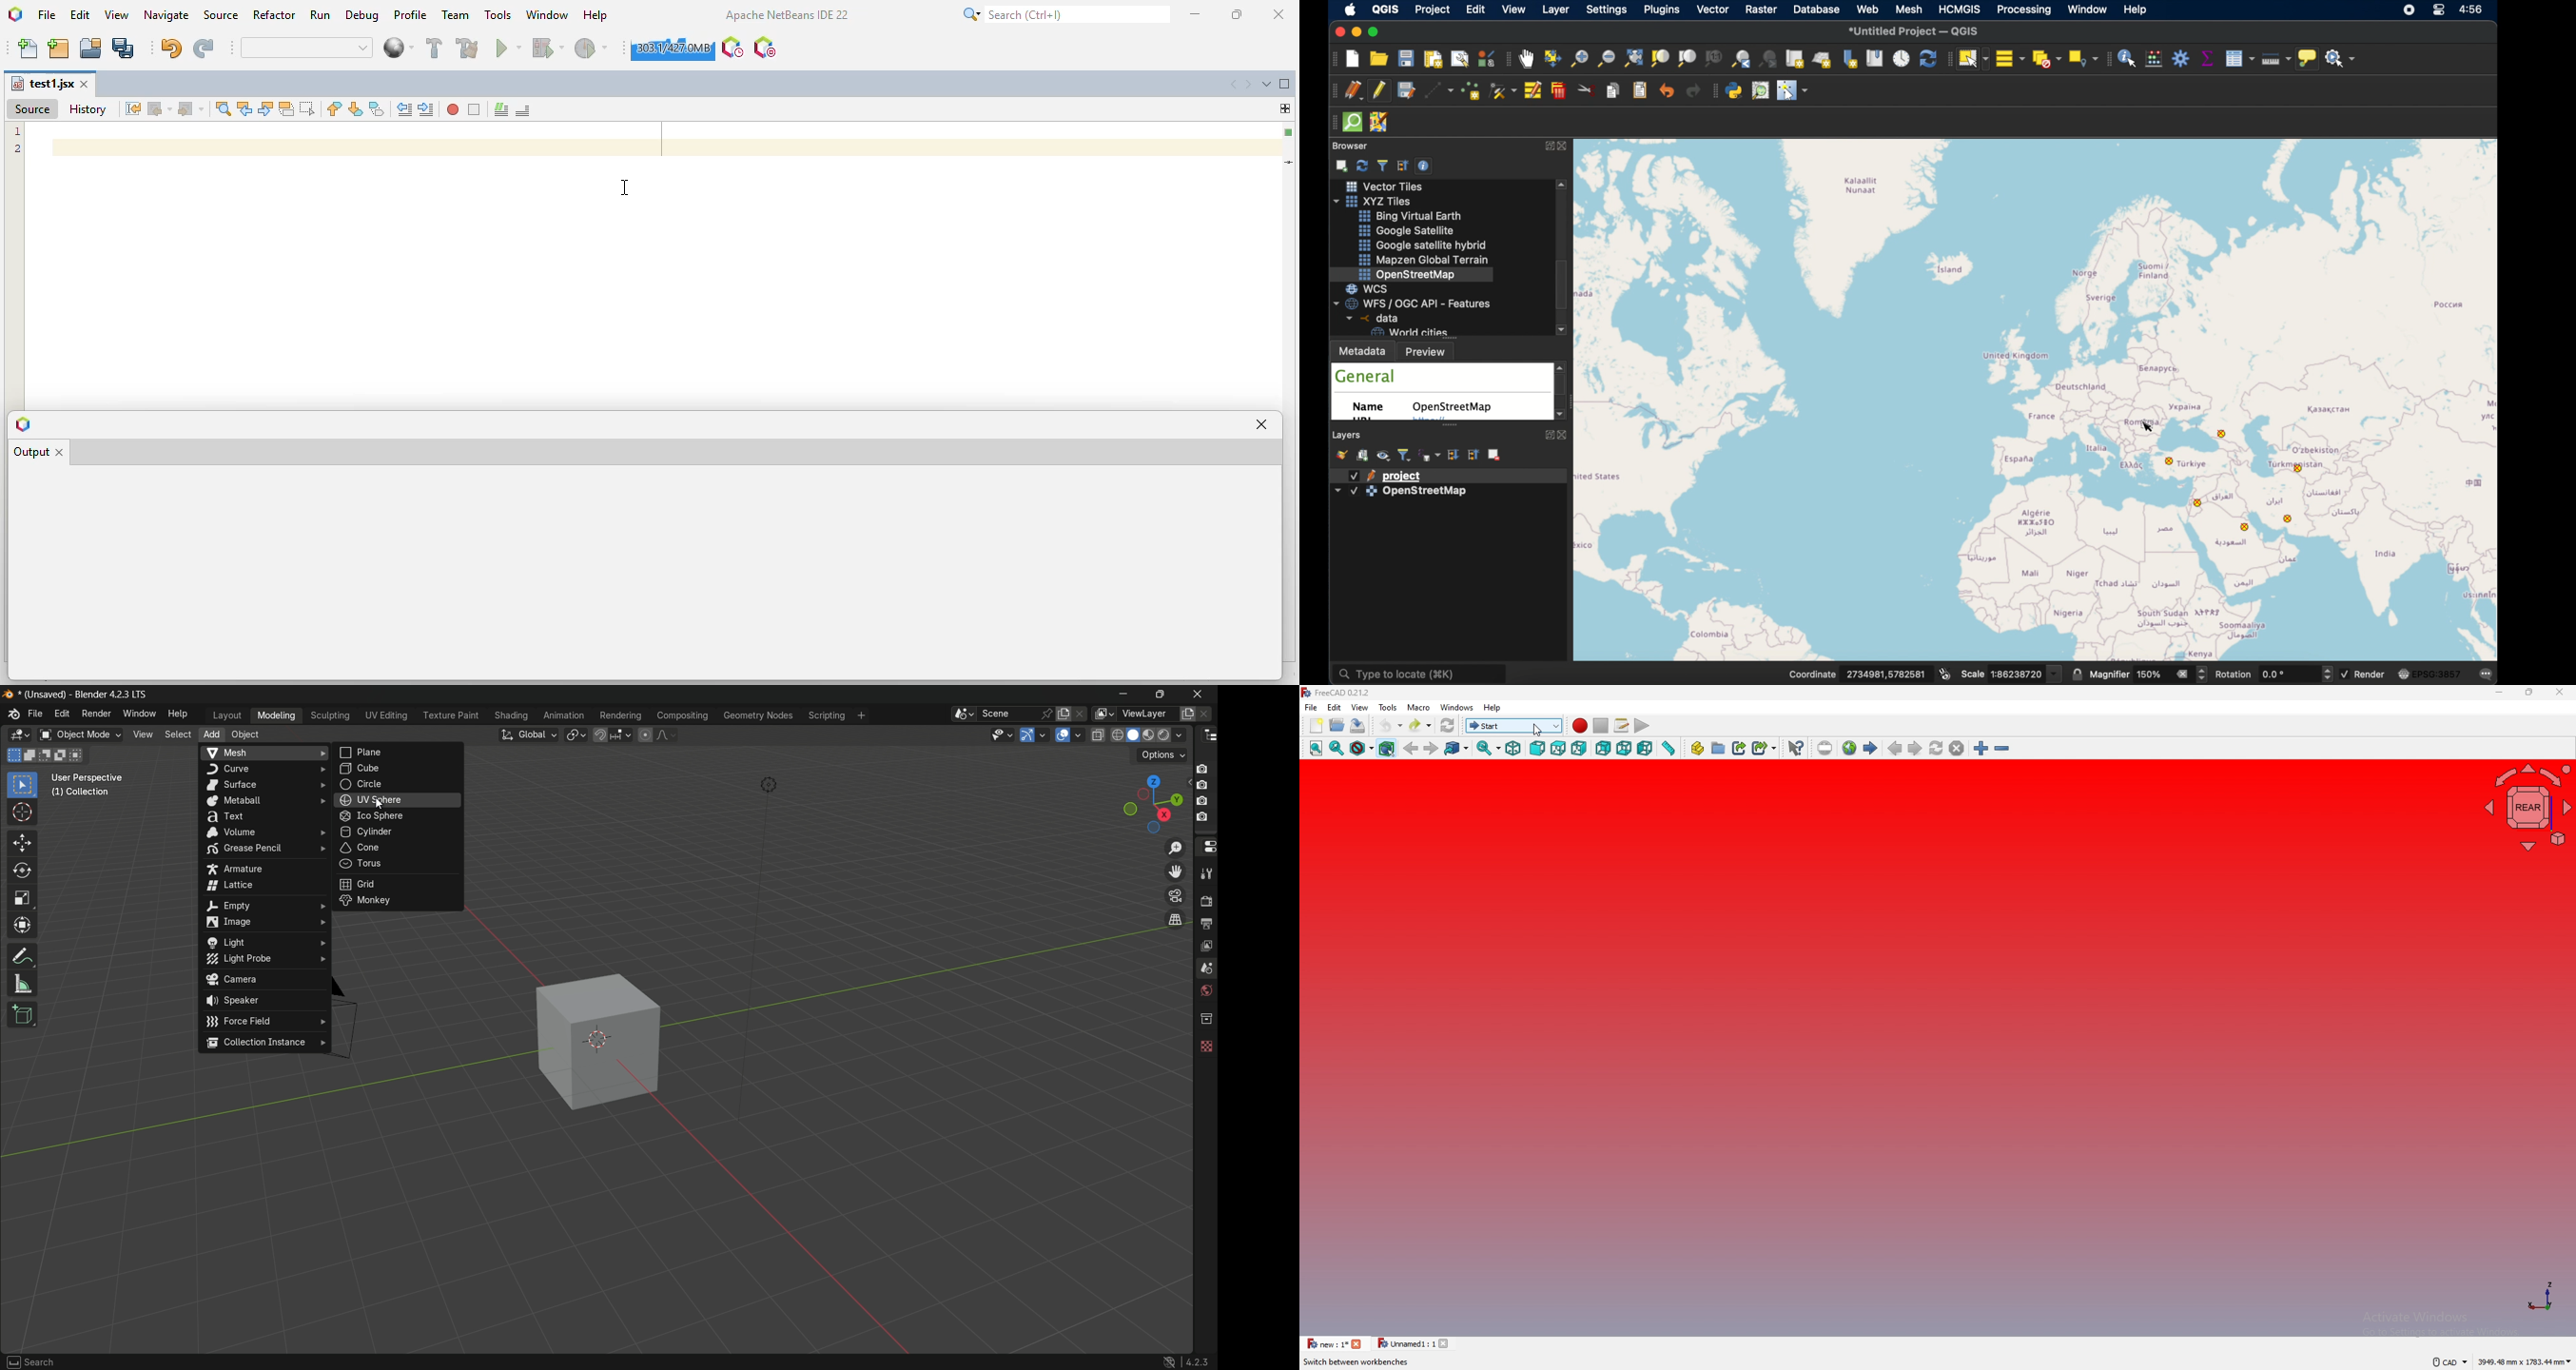  What do you see at coordinates (1362, 164) in the screenshot?
I see `refresh` at bounding box center [1362, 164].